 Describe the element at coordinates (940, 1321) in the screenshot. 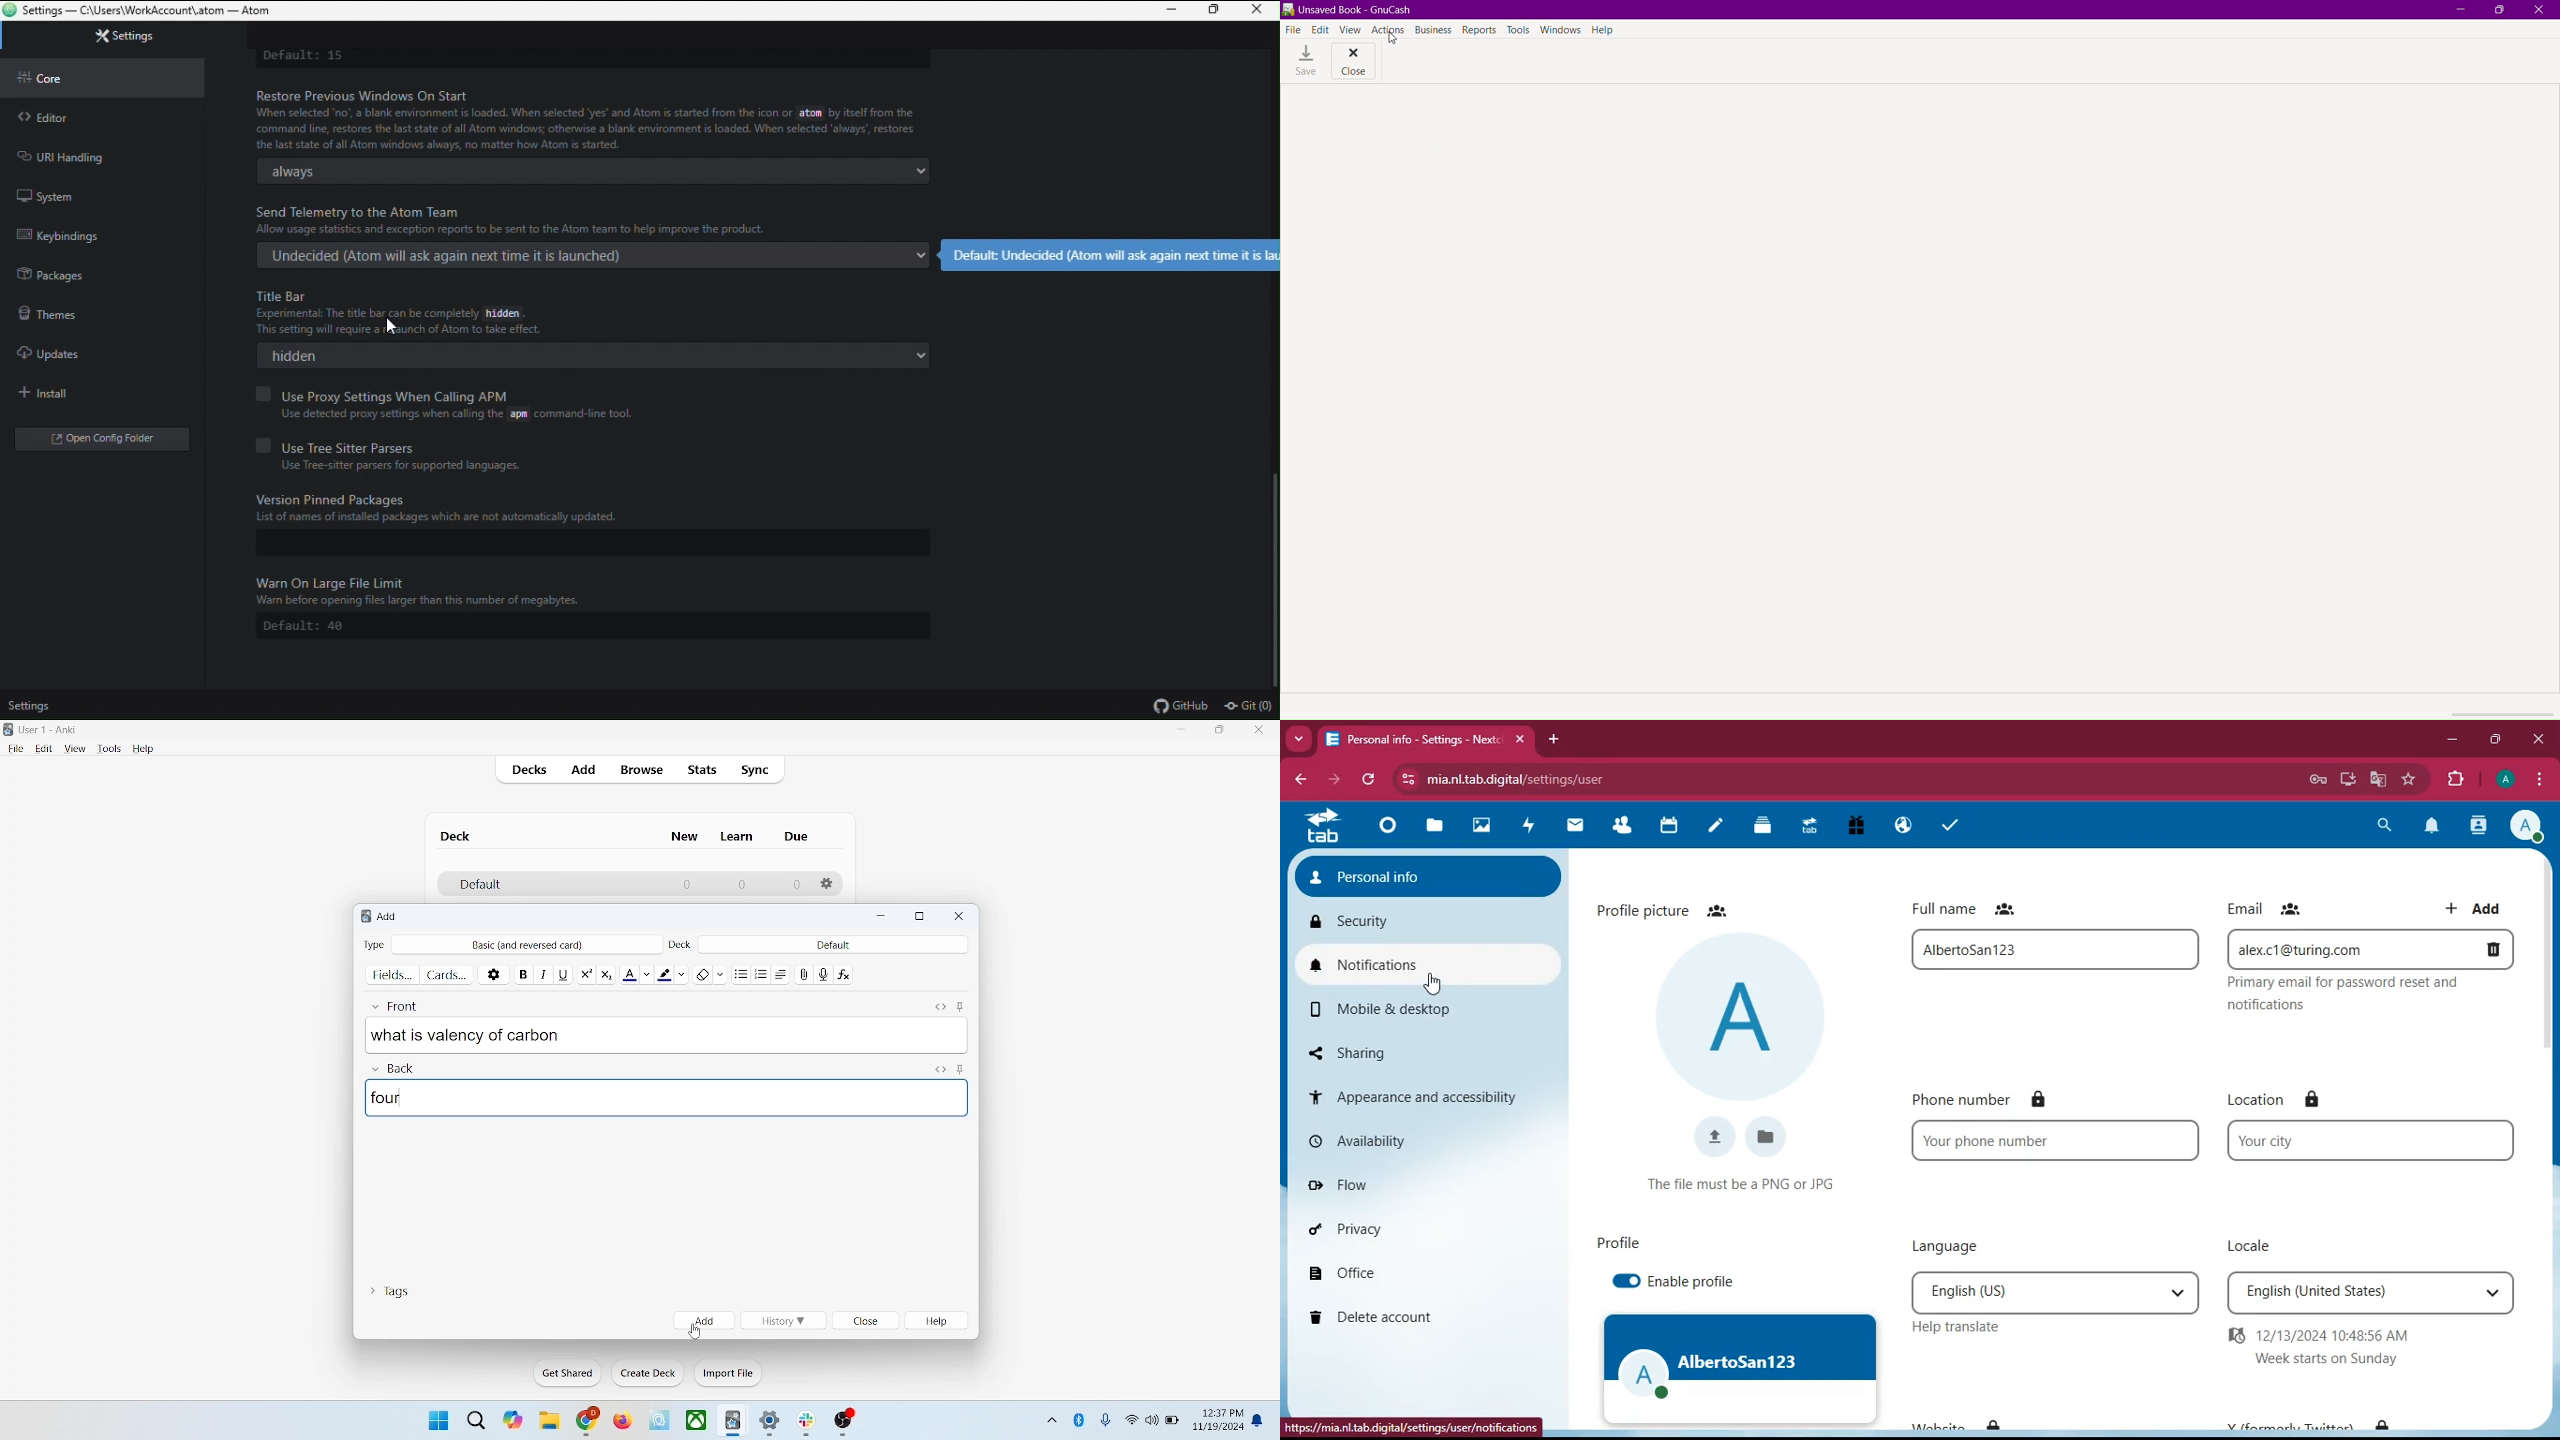

I see `help` at that location.